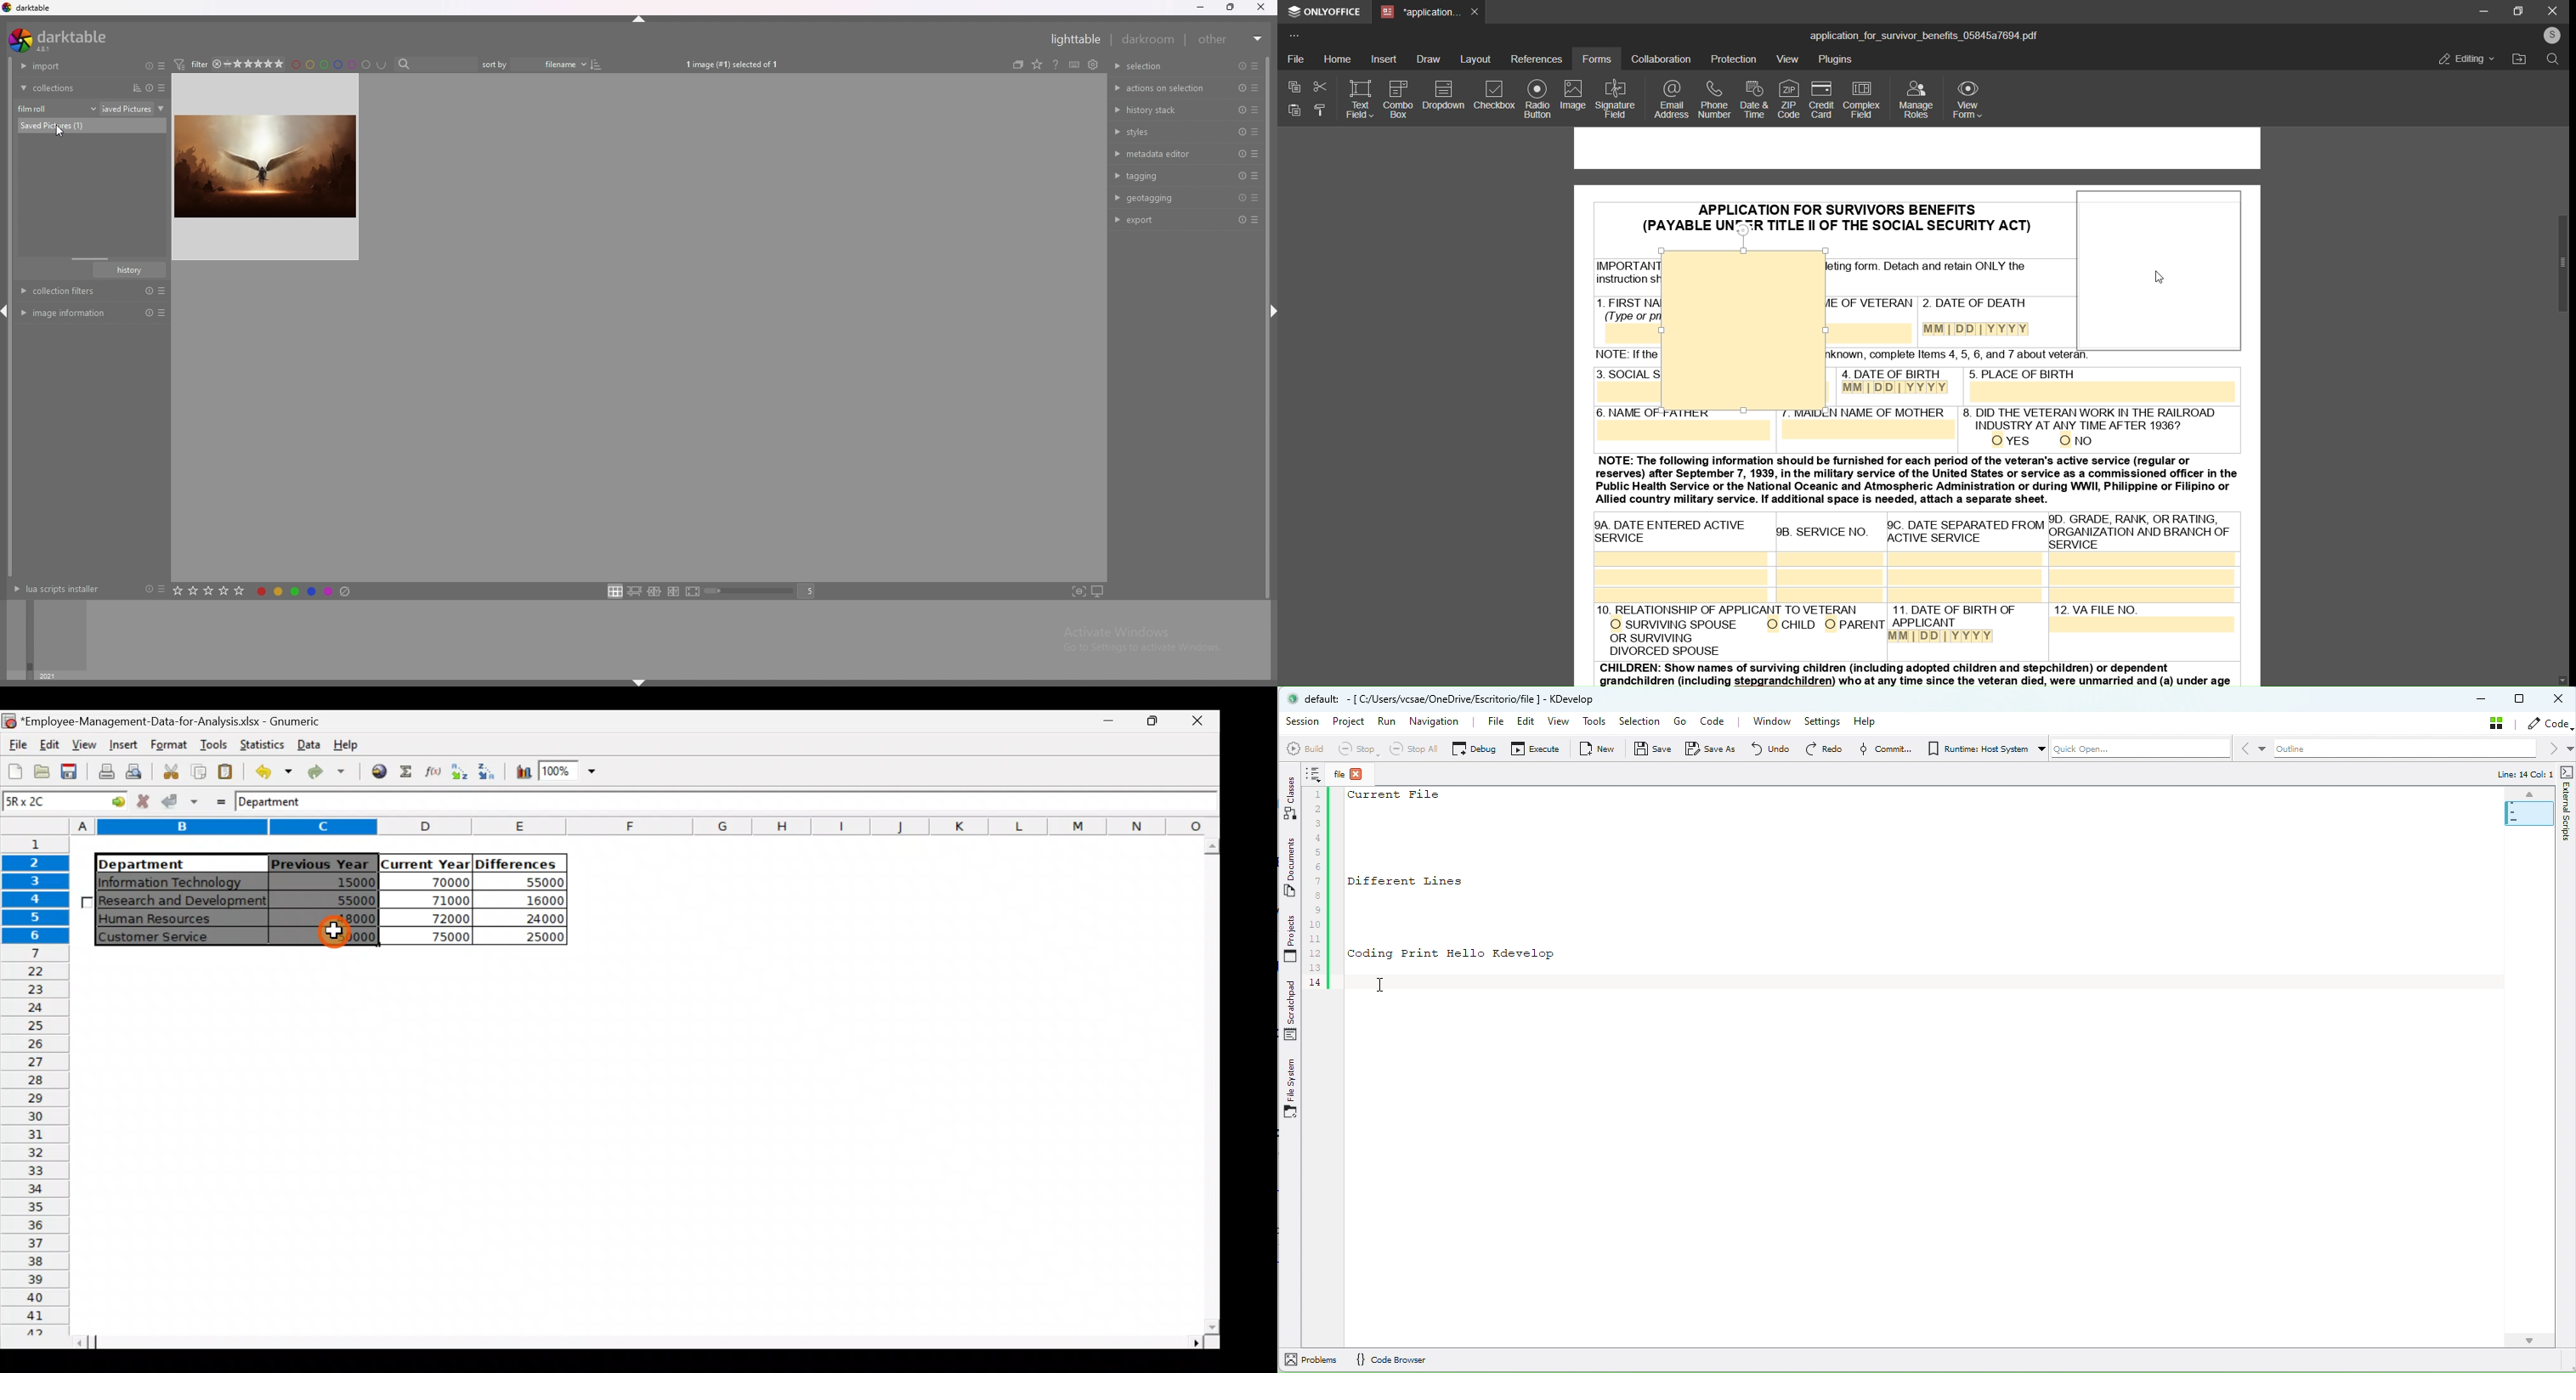  What do you see at coordinates (137, 771) in the screenshot?
I see `Print preview` at bounding box center [137, 771].